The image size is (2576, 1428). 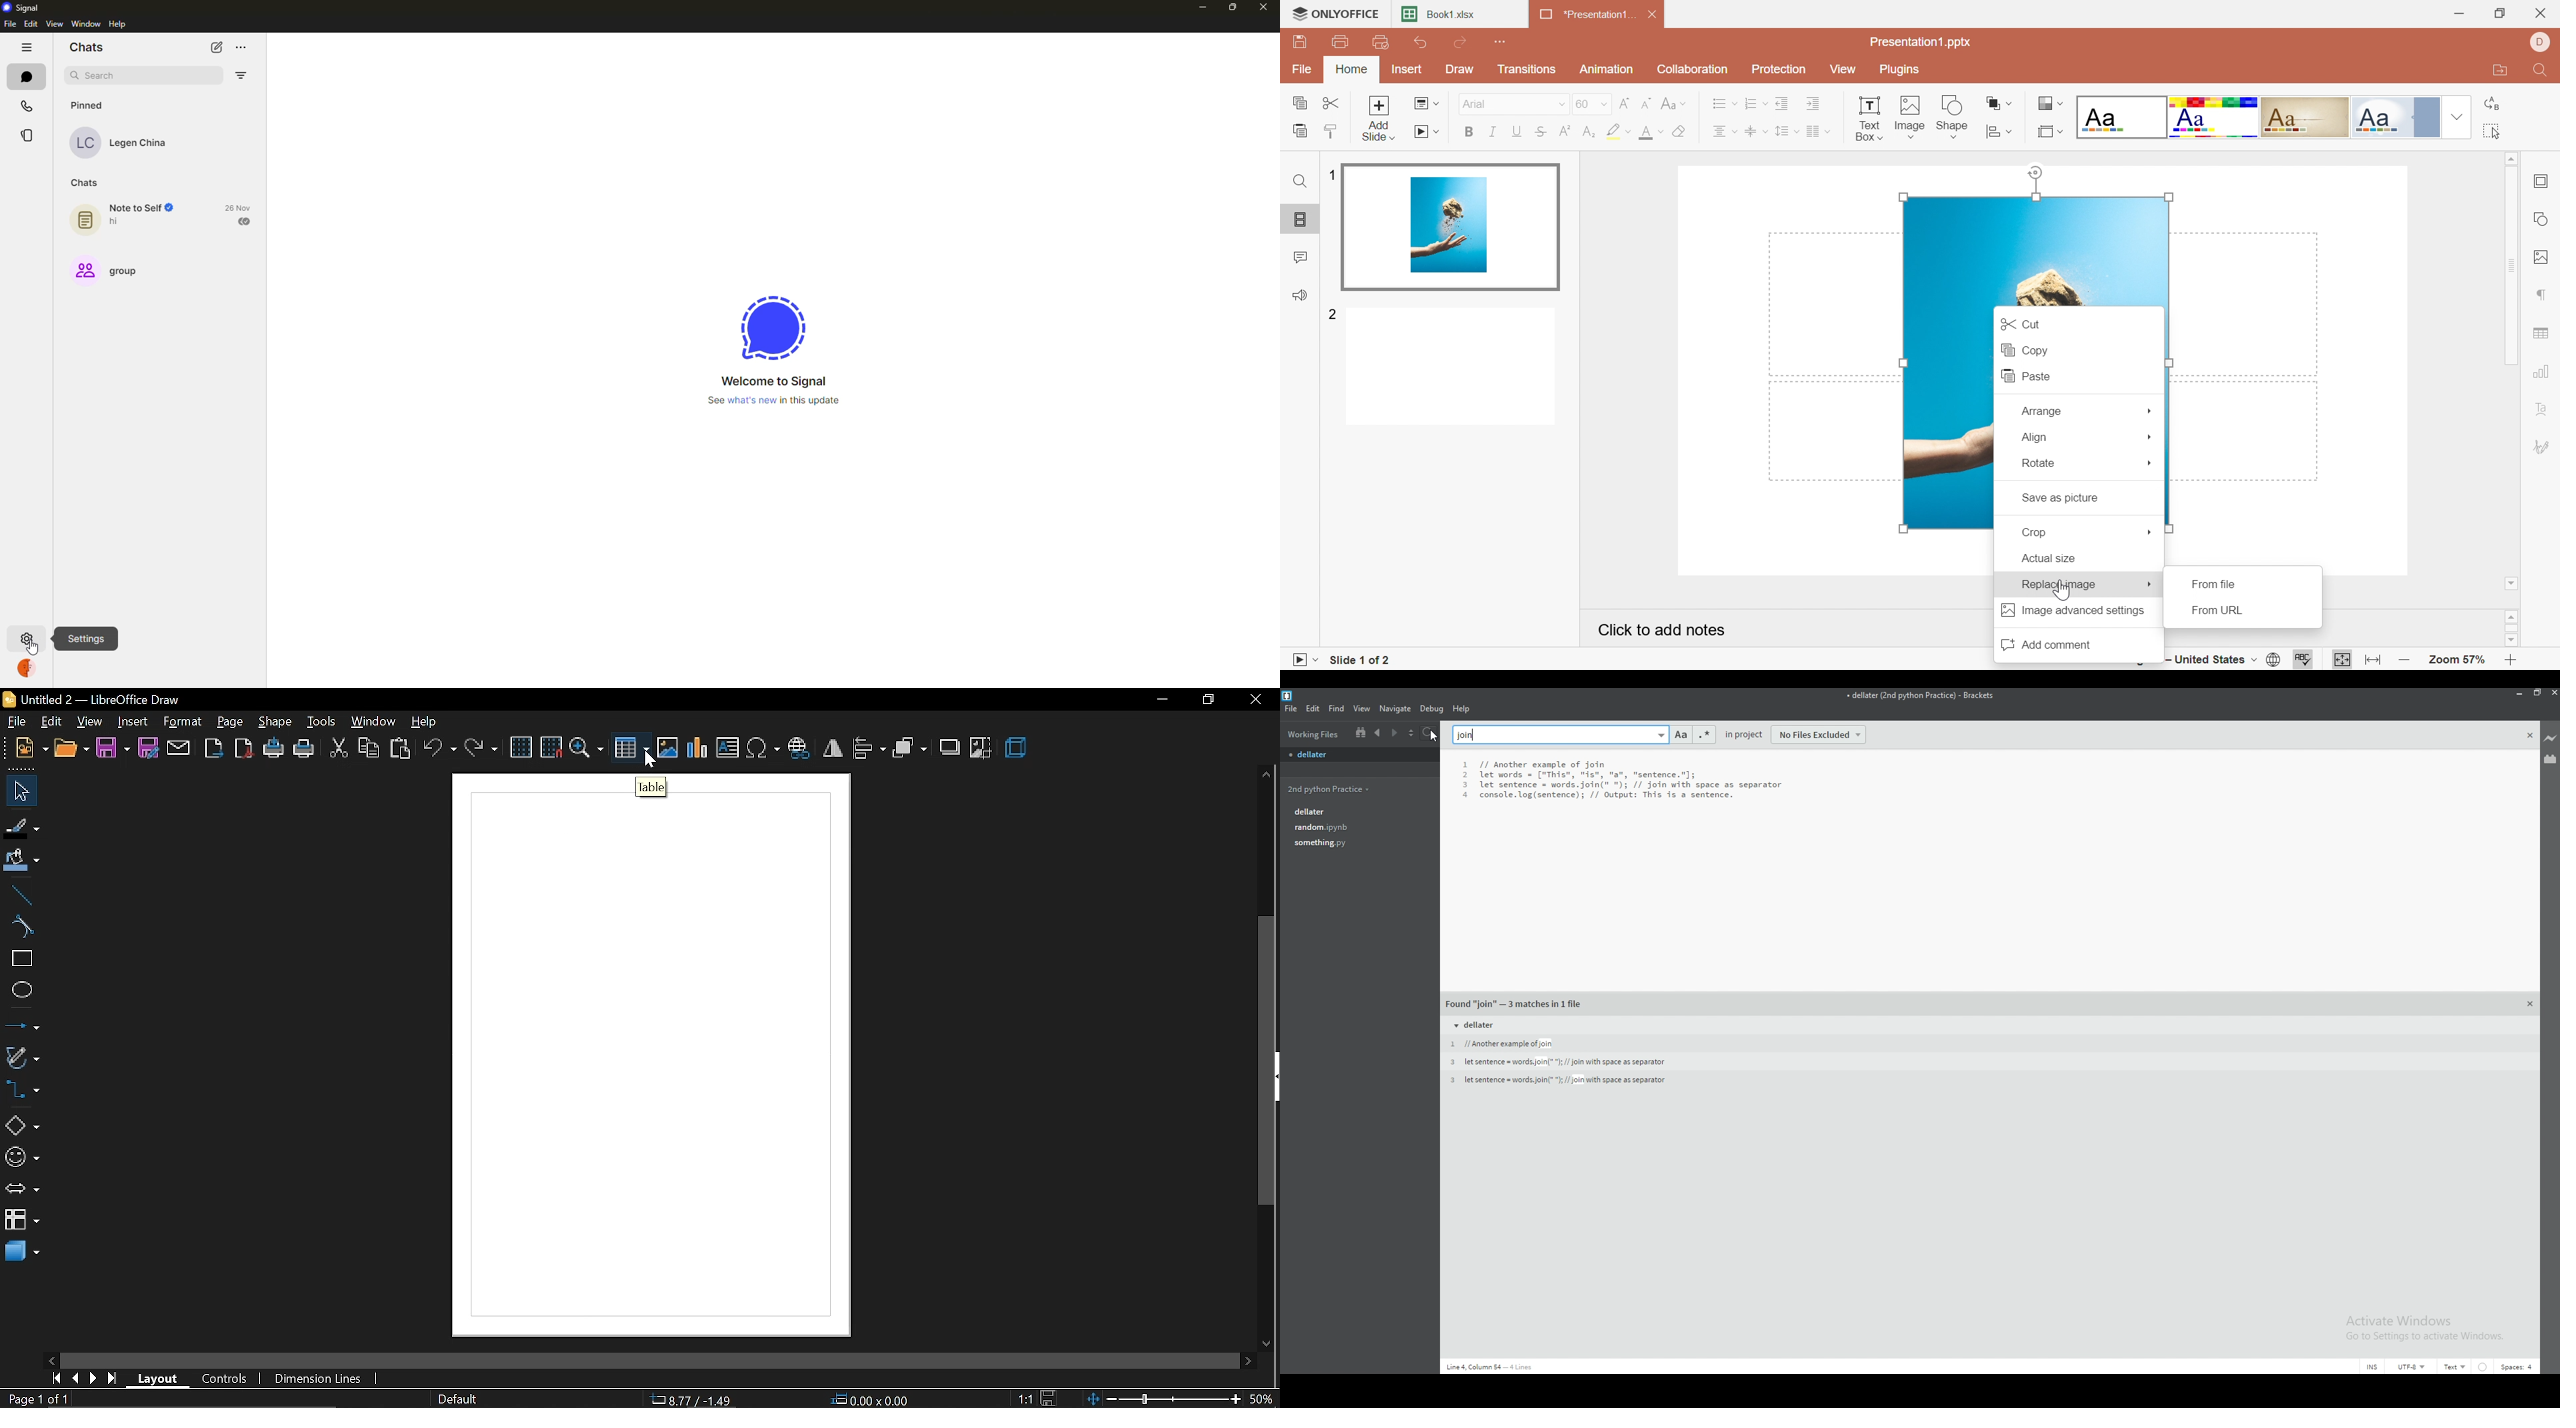 I want to click on insert symbol, so click(x=763, y=749).